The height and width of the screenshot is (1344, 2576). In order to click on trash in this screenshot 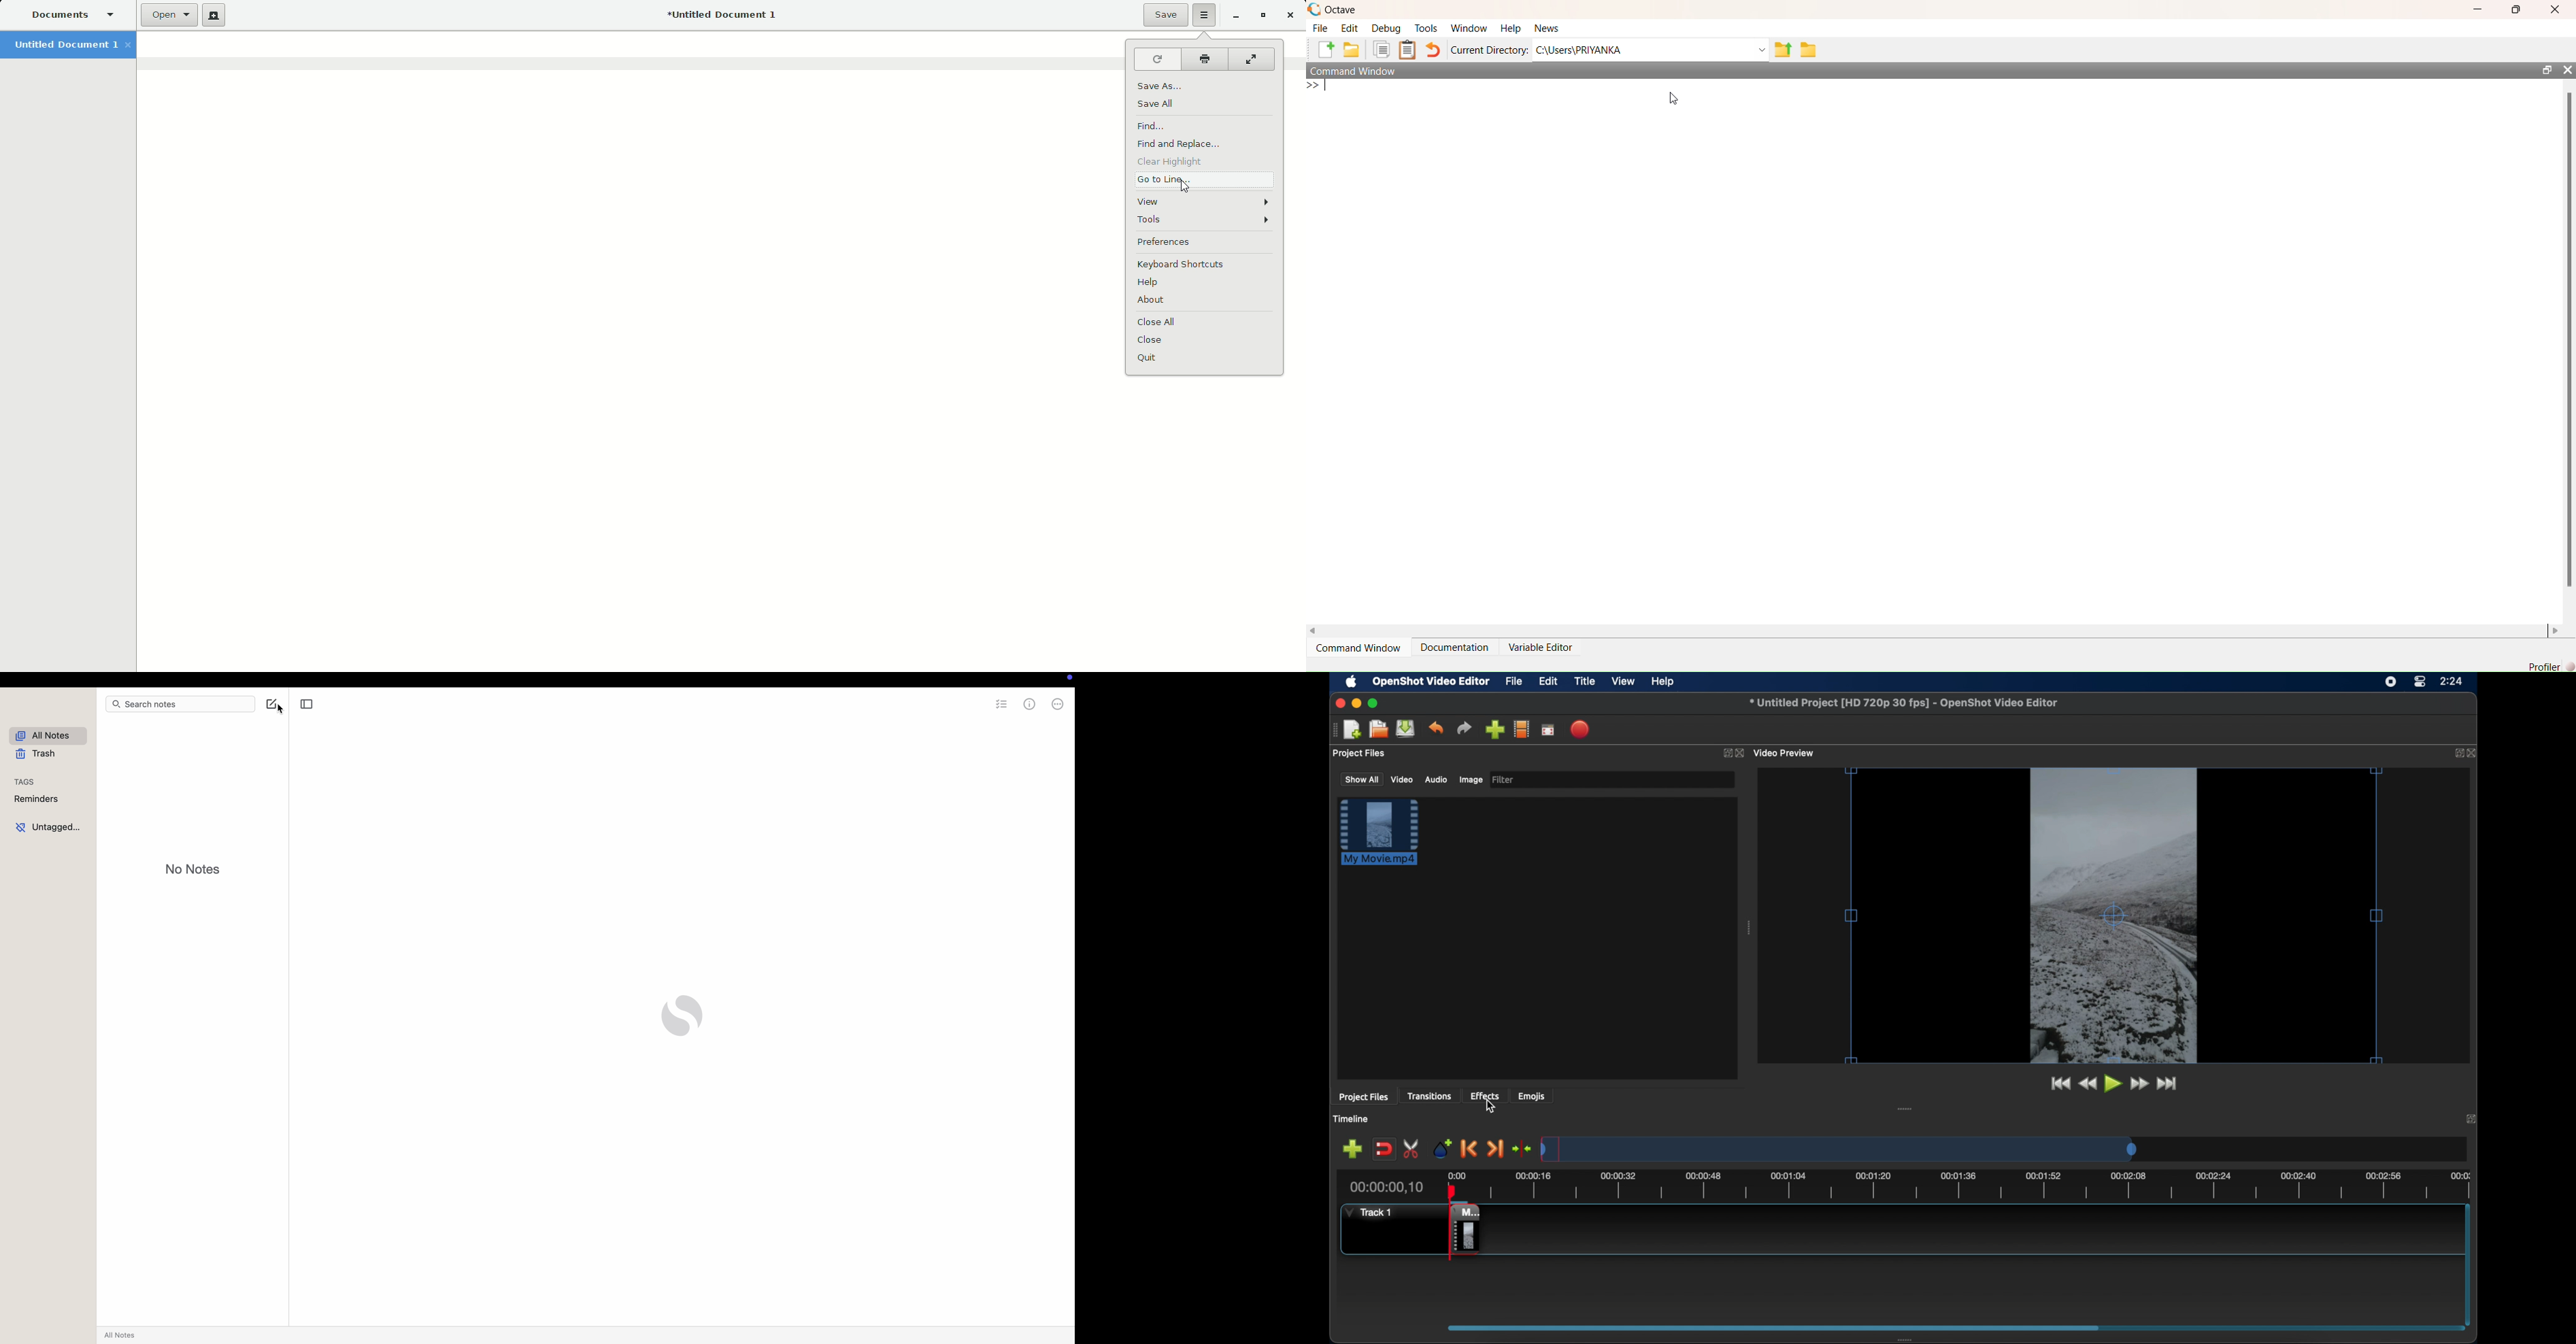, I will do `click(36, 754)`.